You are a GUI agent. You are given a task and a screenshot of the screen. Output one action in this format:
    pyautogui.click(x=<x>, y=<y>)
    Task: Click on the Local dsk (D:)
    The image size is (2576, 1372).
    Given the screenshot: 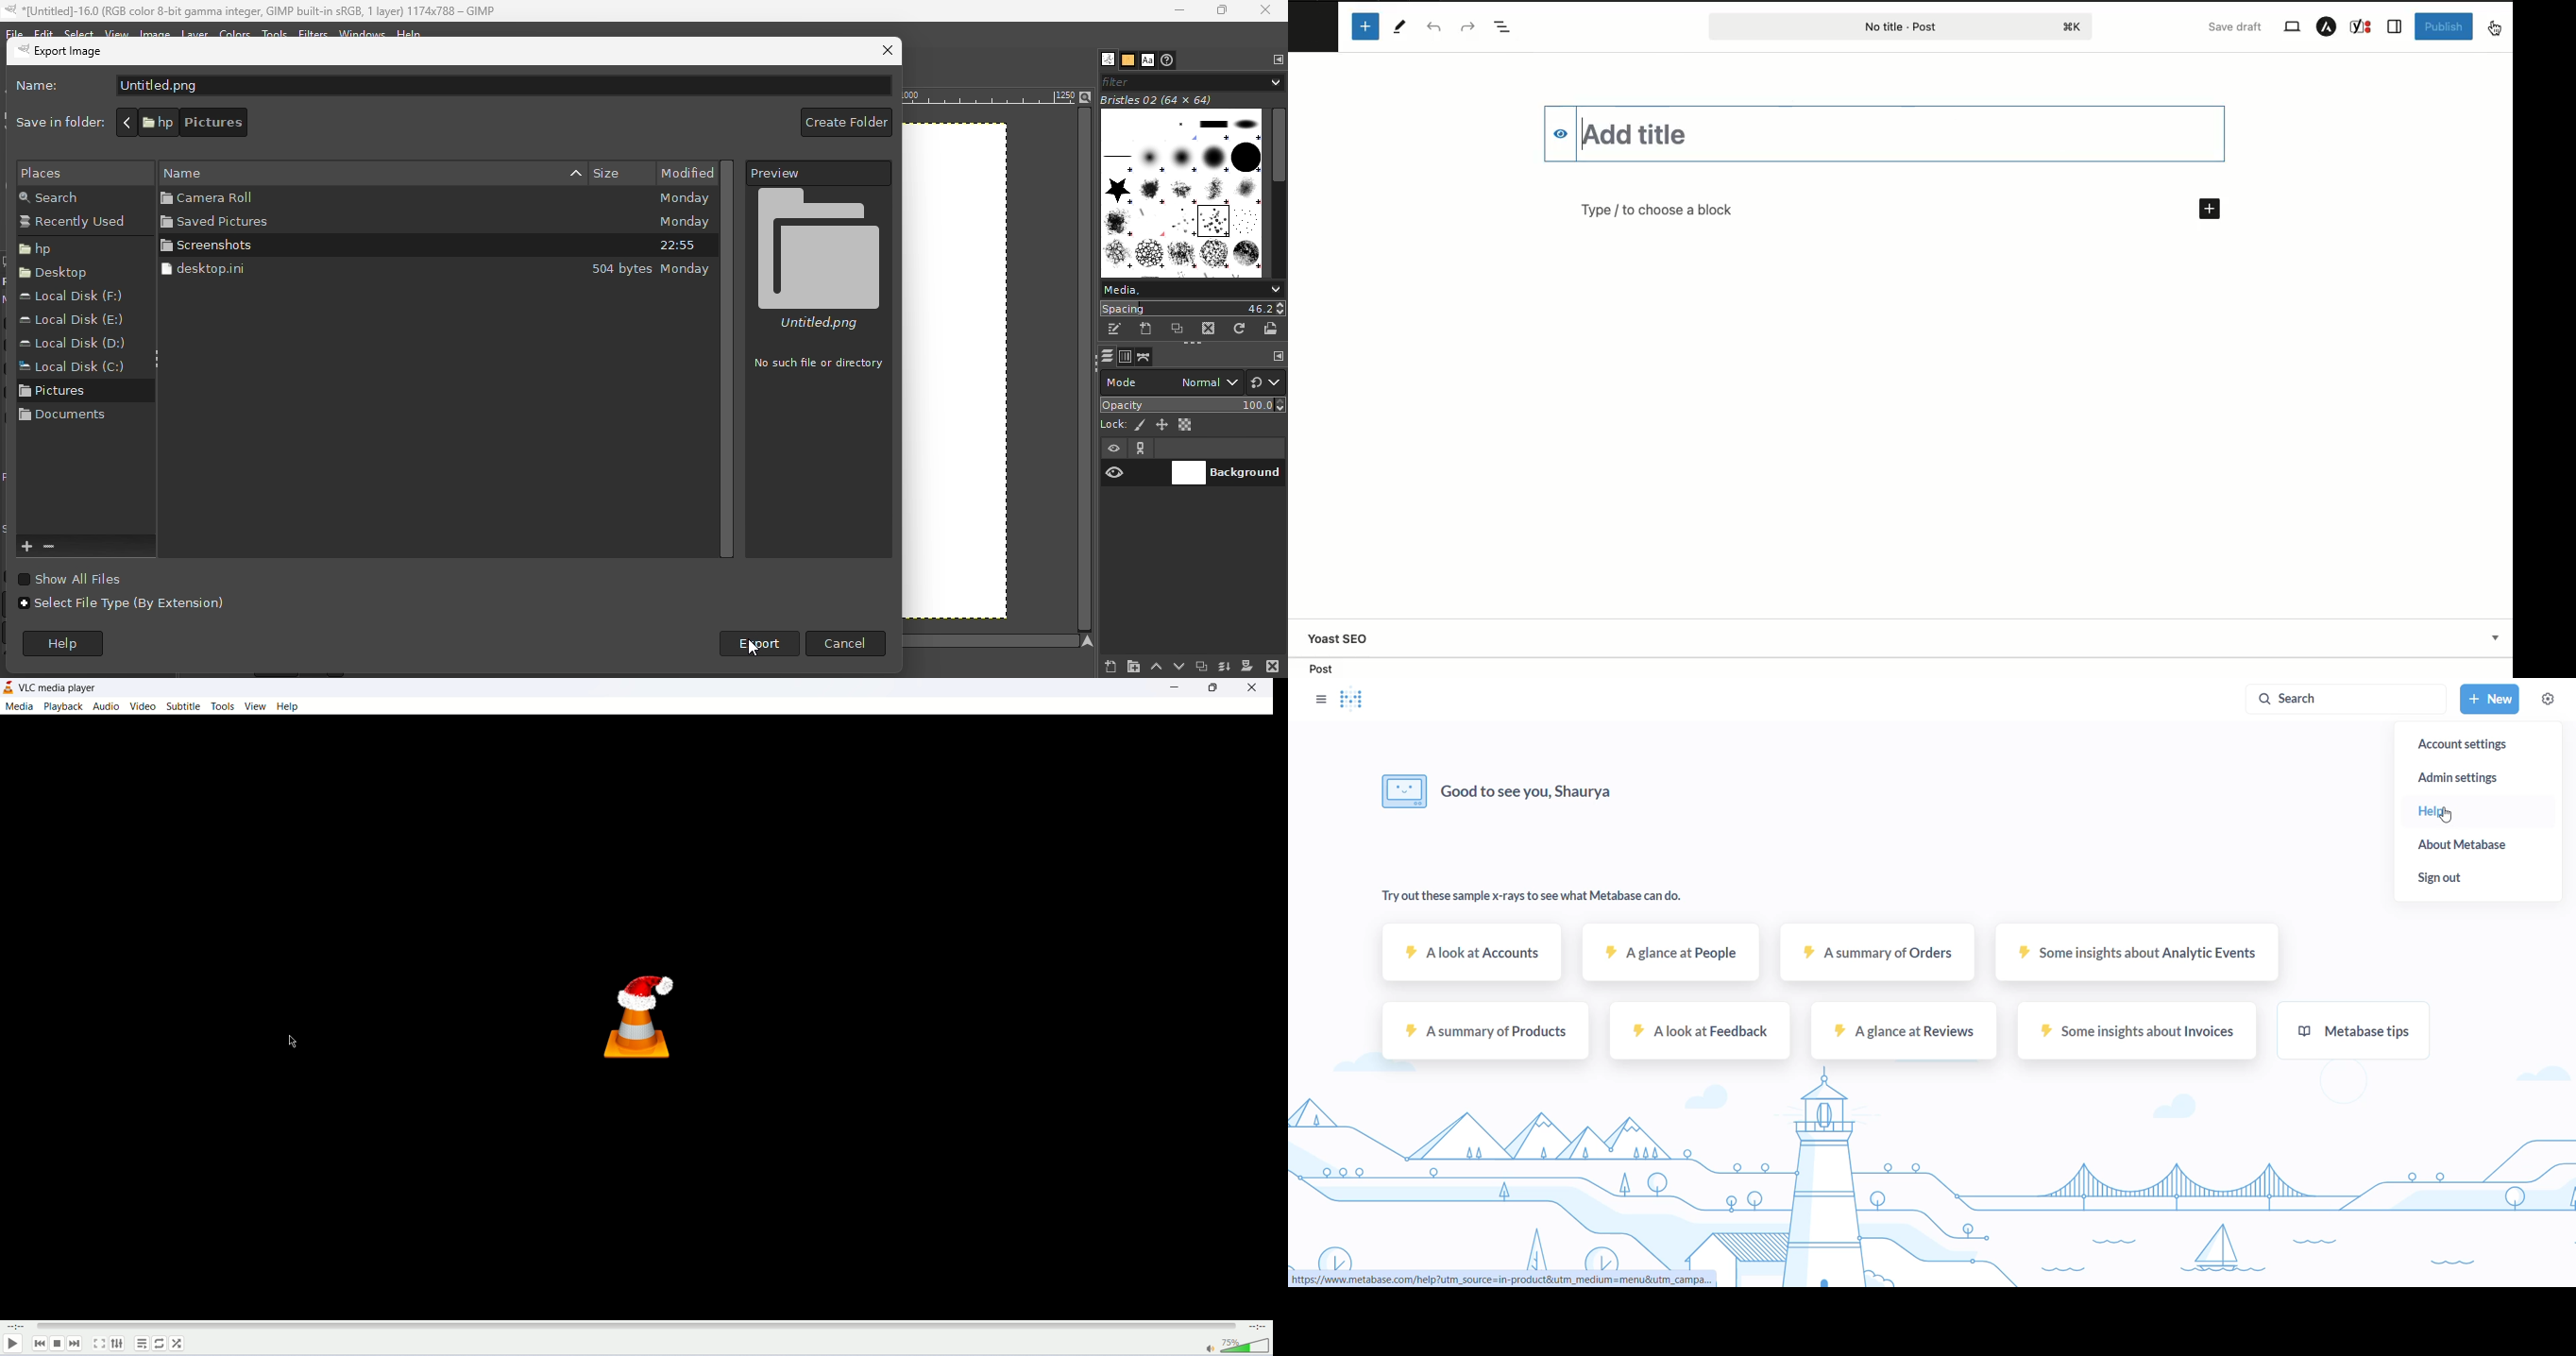 What is the action you would take?
    pyautogui.click(x=76, y=343)
    